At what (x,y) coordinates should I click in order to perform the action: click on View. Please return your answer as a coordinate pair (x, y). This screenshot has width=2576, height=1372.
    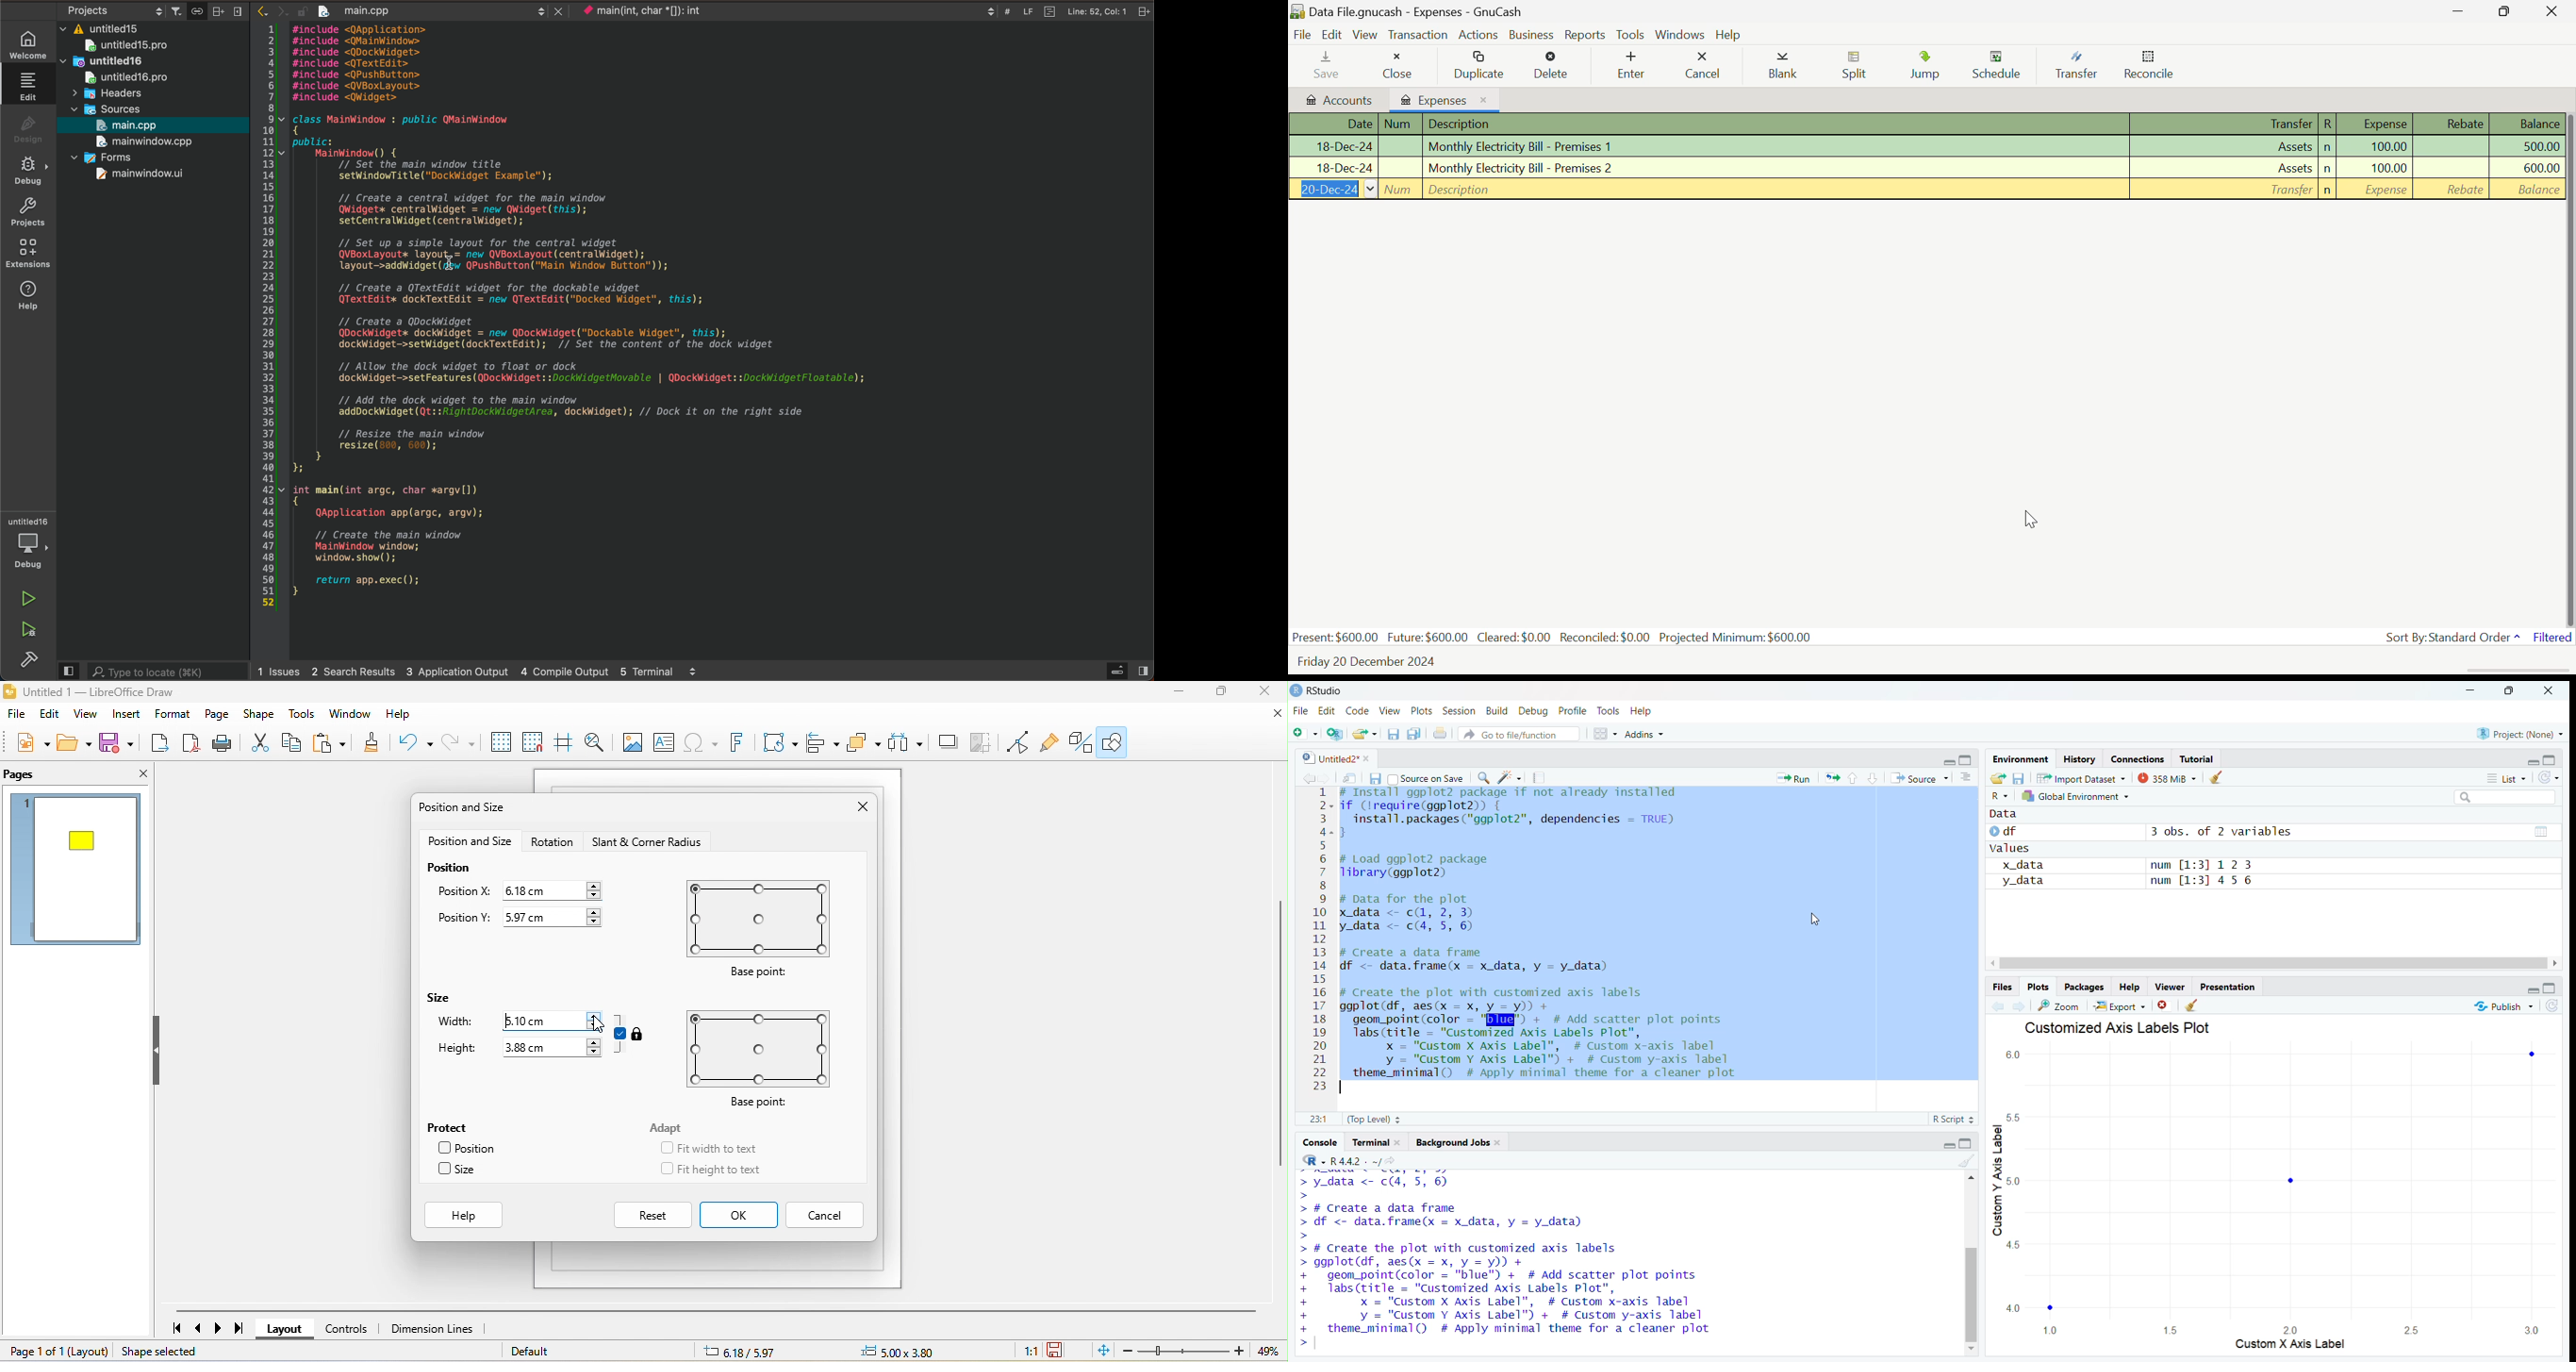
    Looking at the image, I should click on (1365, 36).